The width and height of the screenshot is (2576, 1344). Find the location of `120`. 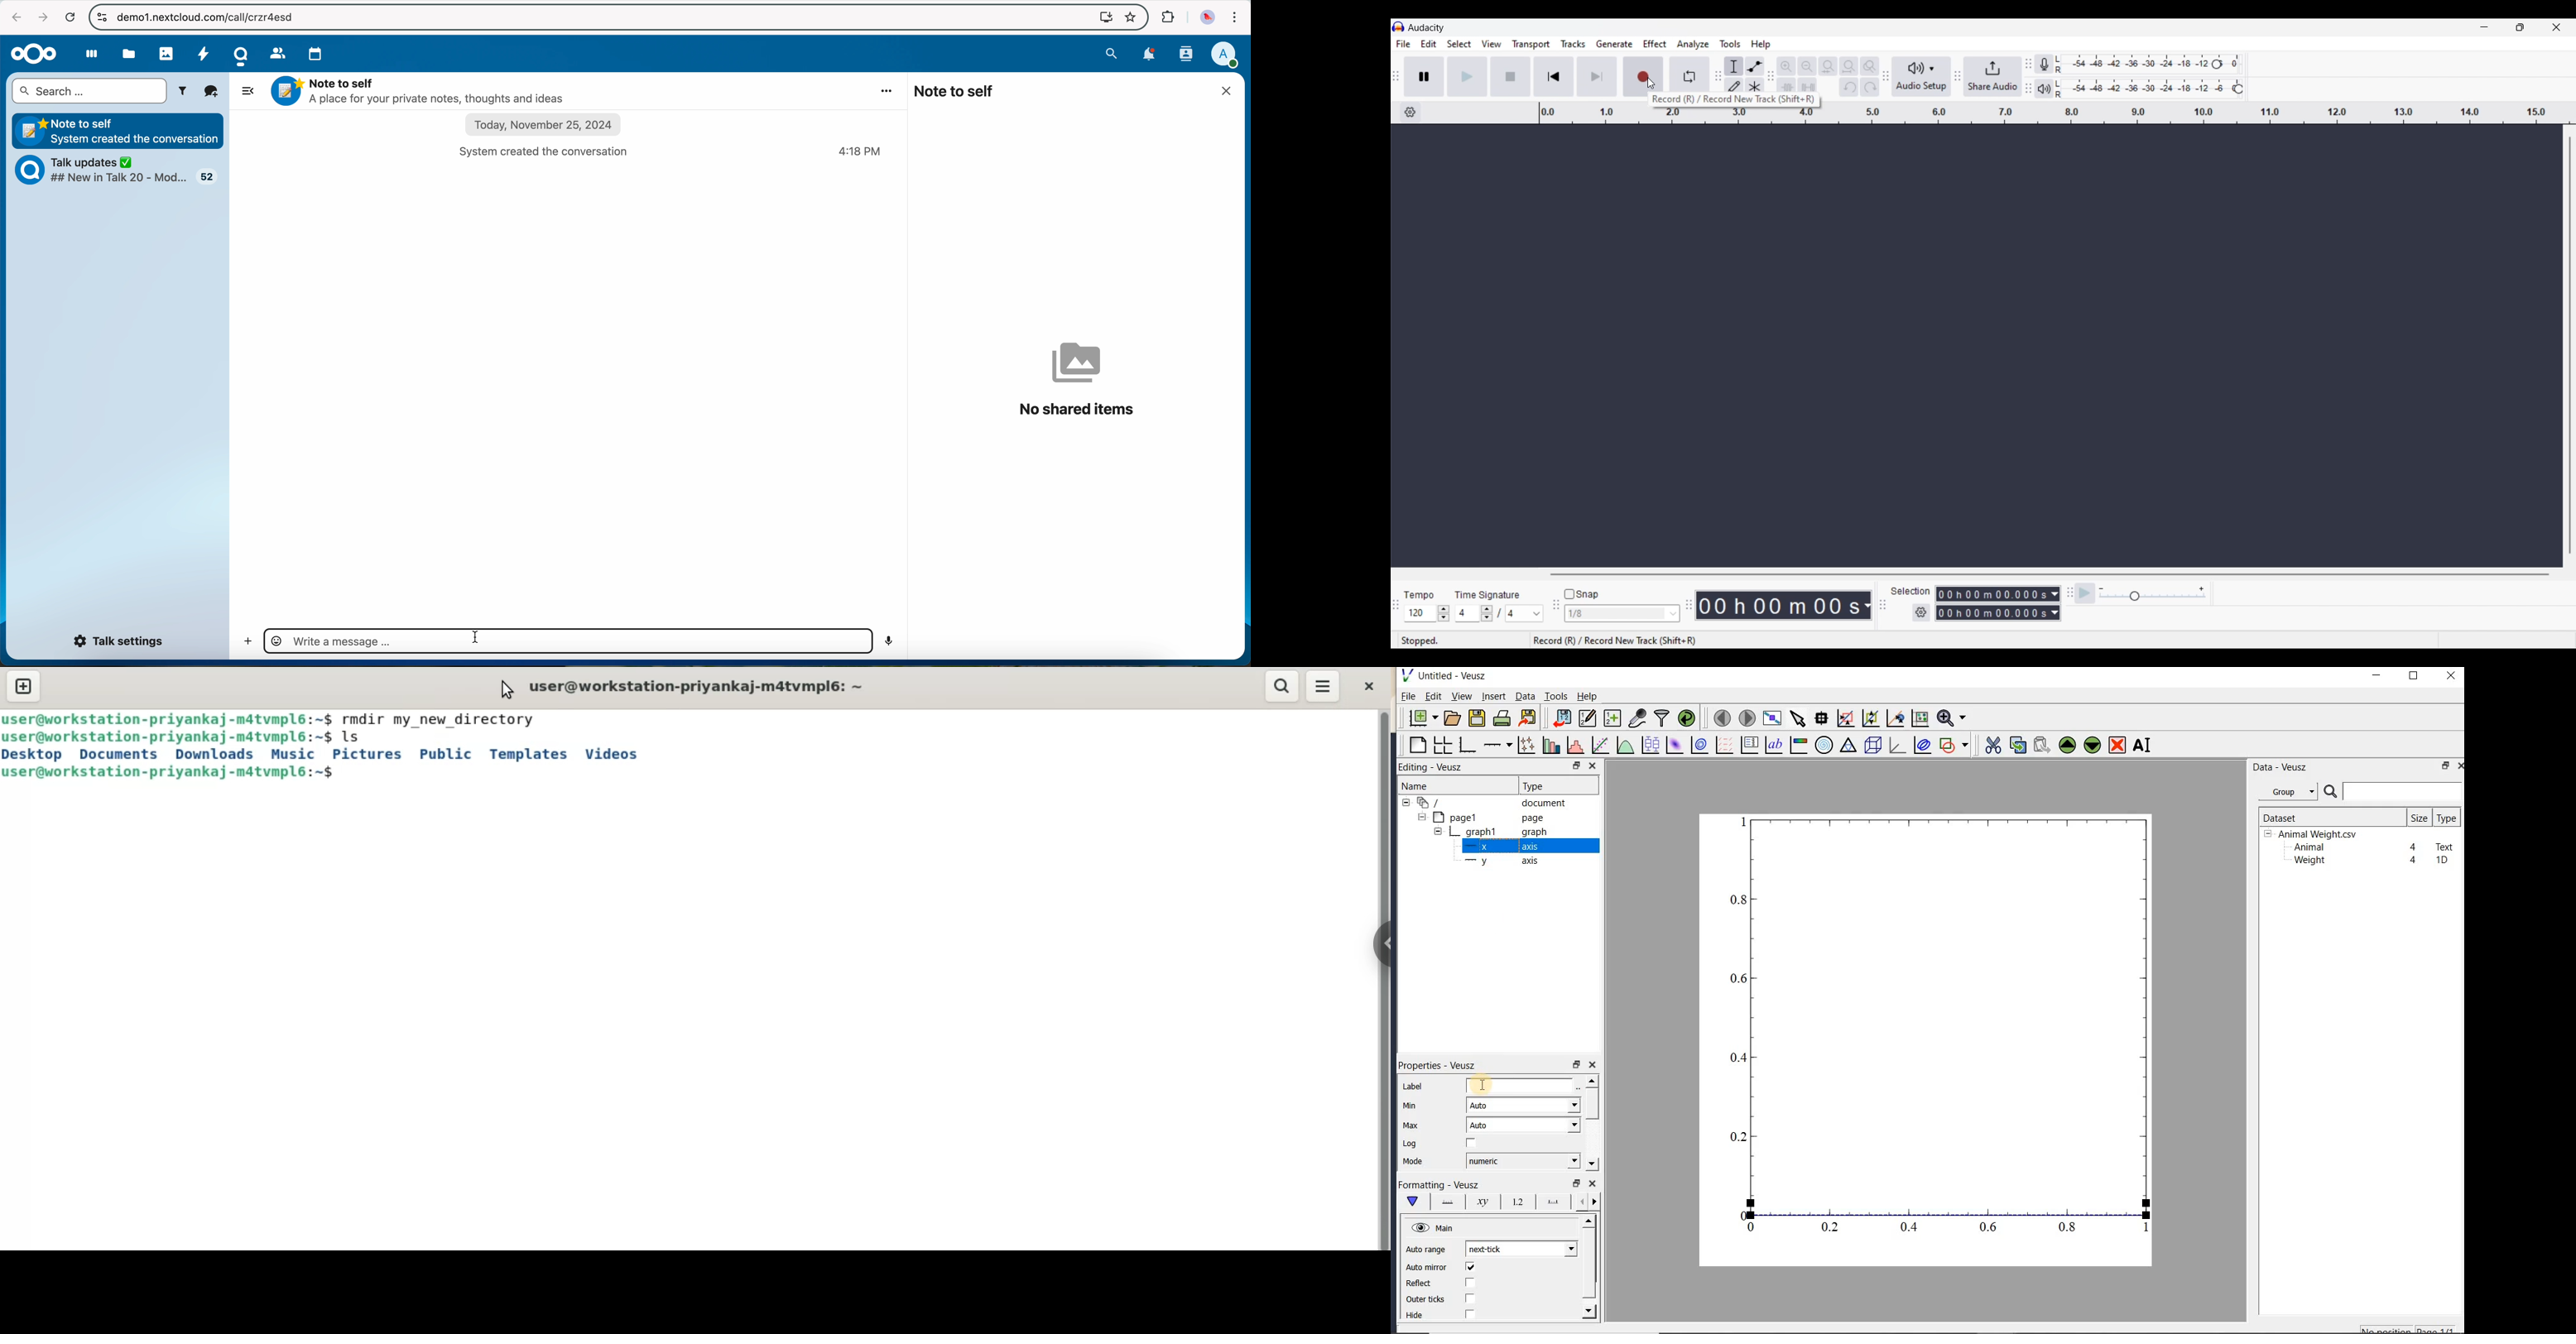

120 is located at coordinates (1420, 614).